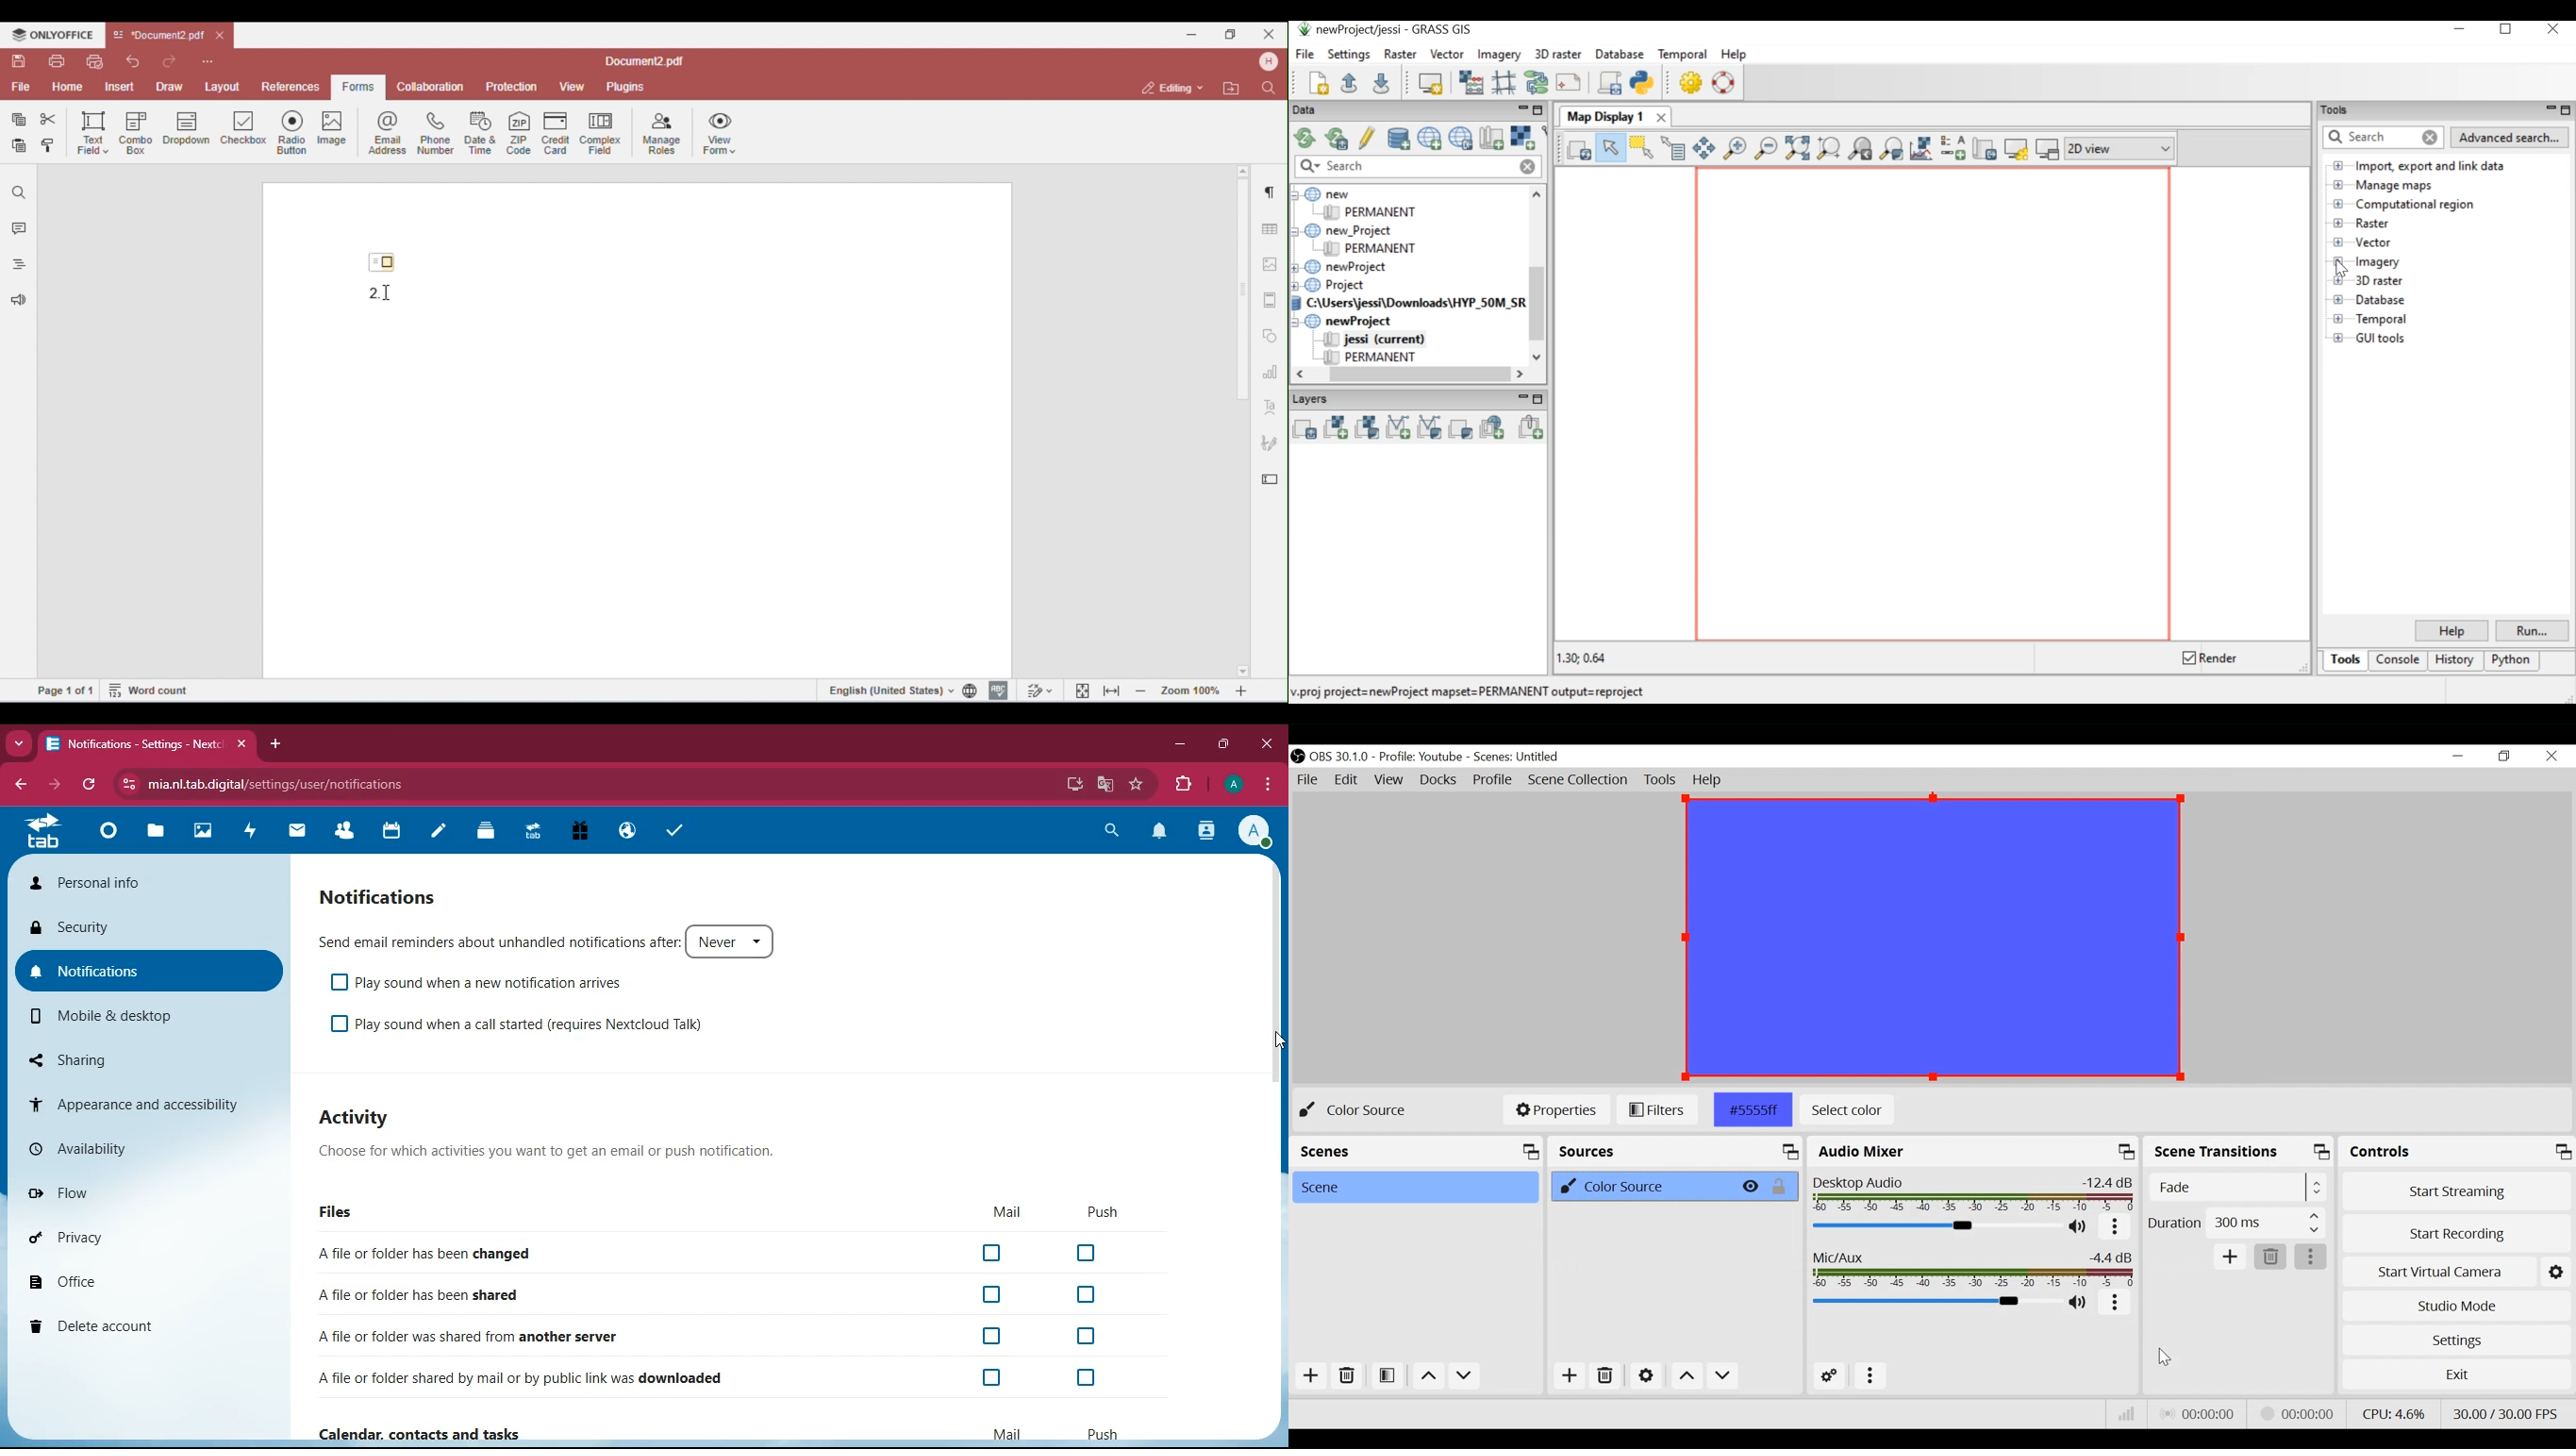  What do you see at coordinates (1972, 1195) in the screenshot?
I see `Desktop Audio` at bounding box center [1972, 1195].